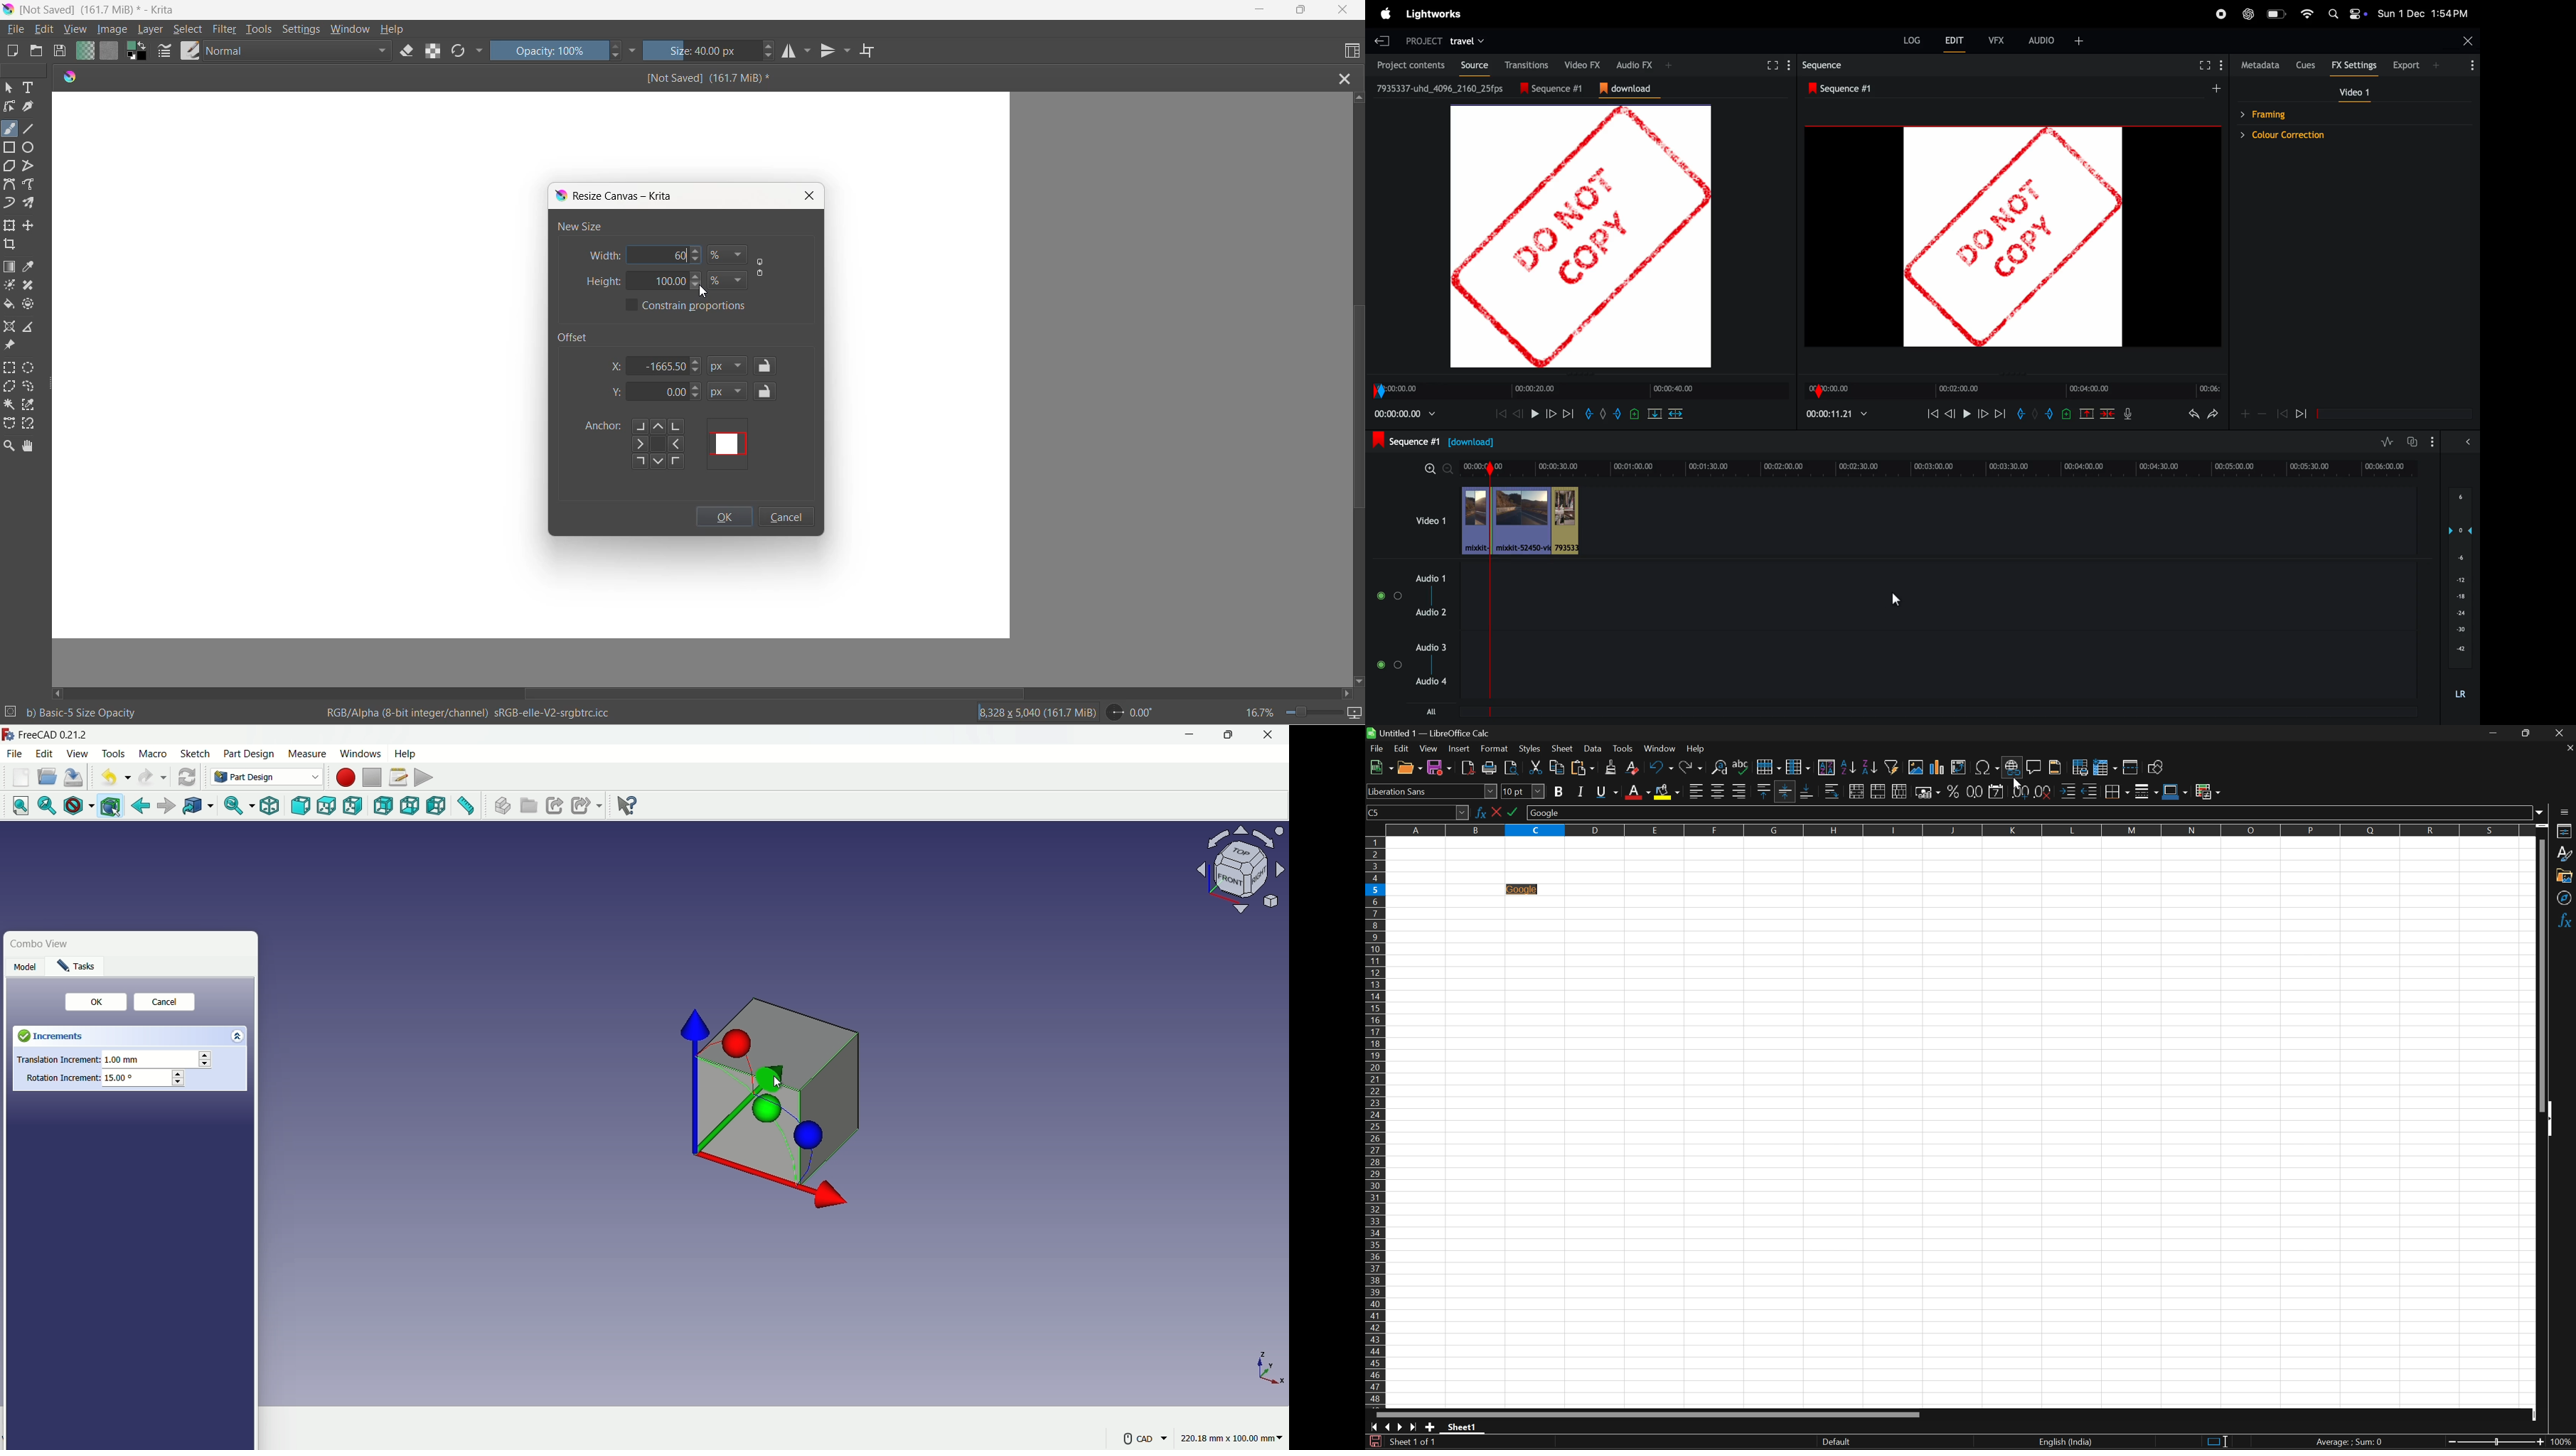 This screenshot has width=2576, height=1456. Describe the element at coordinates (2566, 899) in the screenshot. I see `Navigator` at that location.